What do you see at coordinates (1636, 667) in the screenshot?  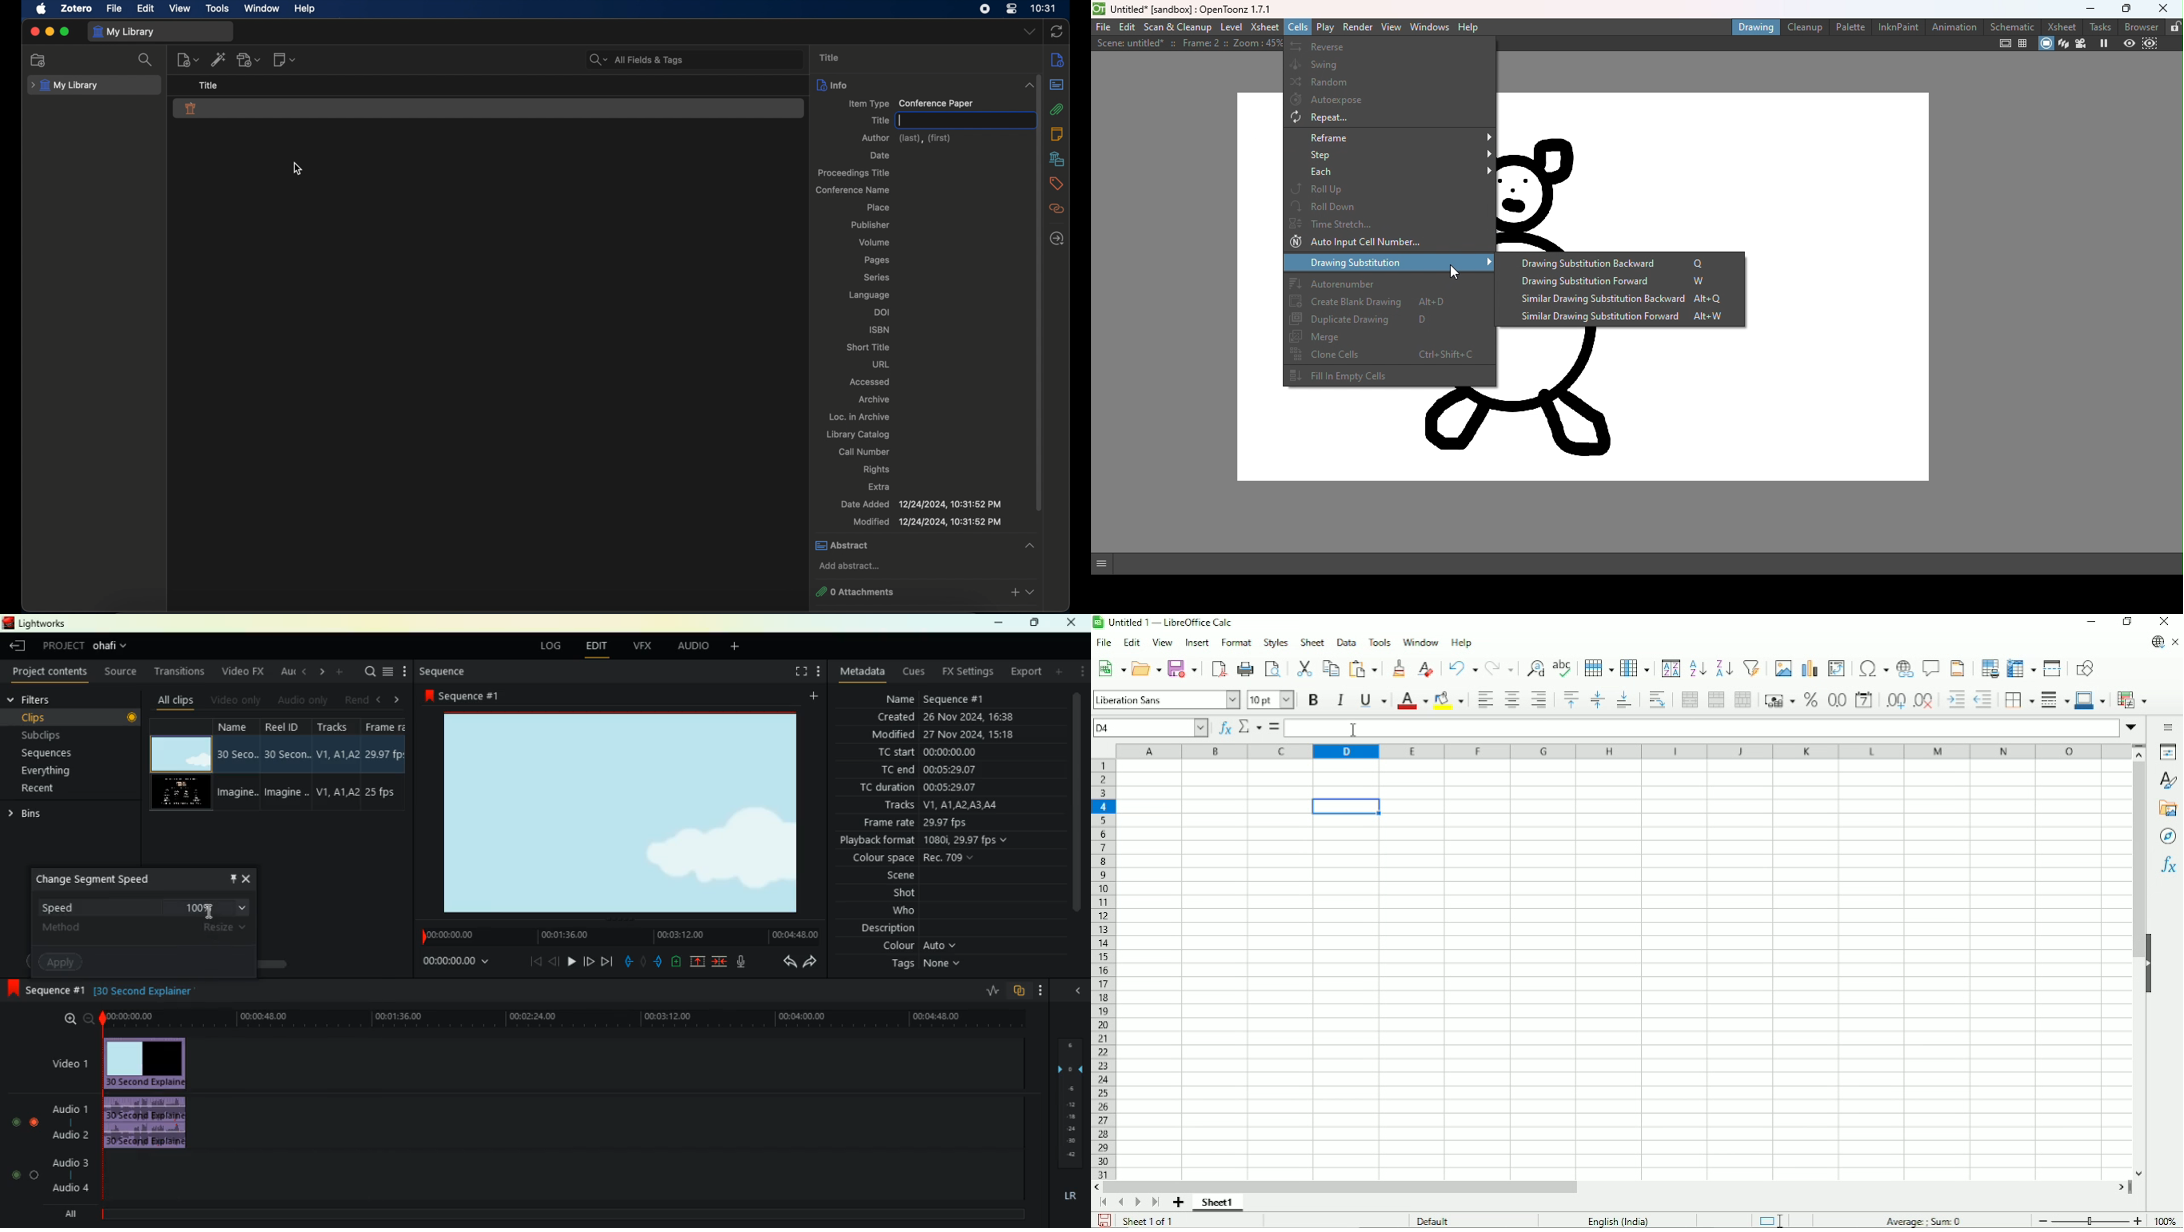 I see `Column` at bounding box center [1636, 667].